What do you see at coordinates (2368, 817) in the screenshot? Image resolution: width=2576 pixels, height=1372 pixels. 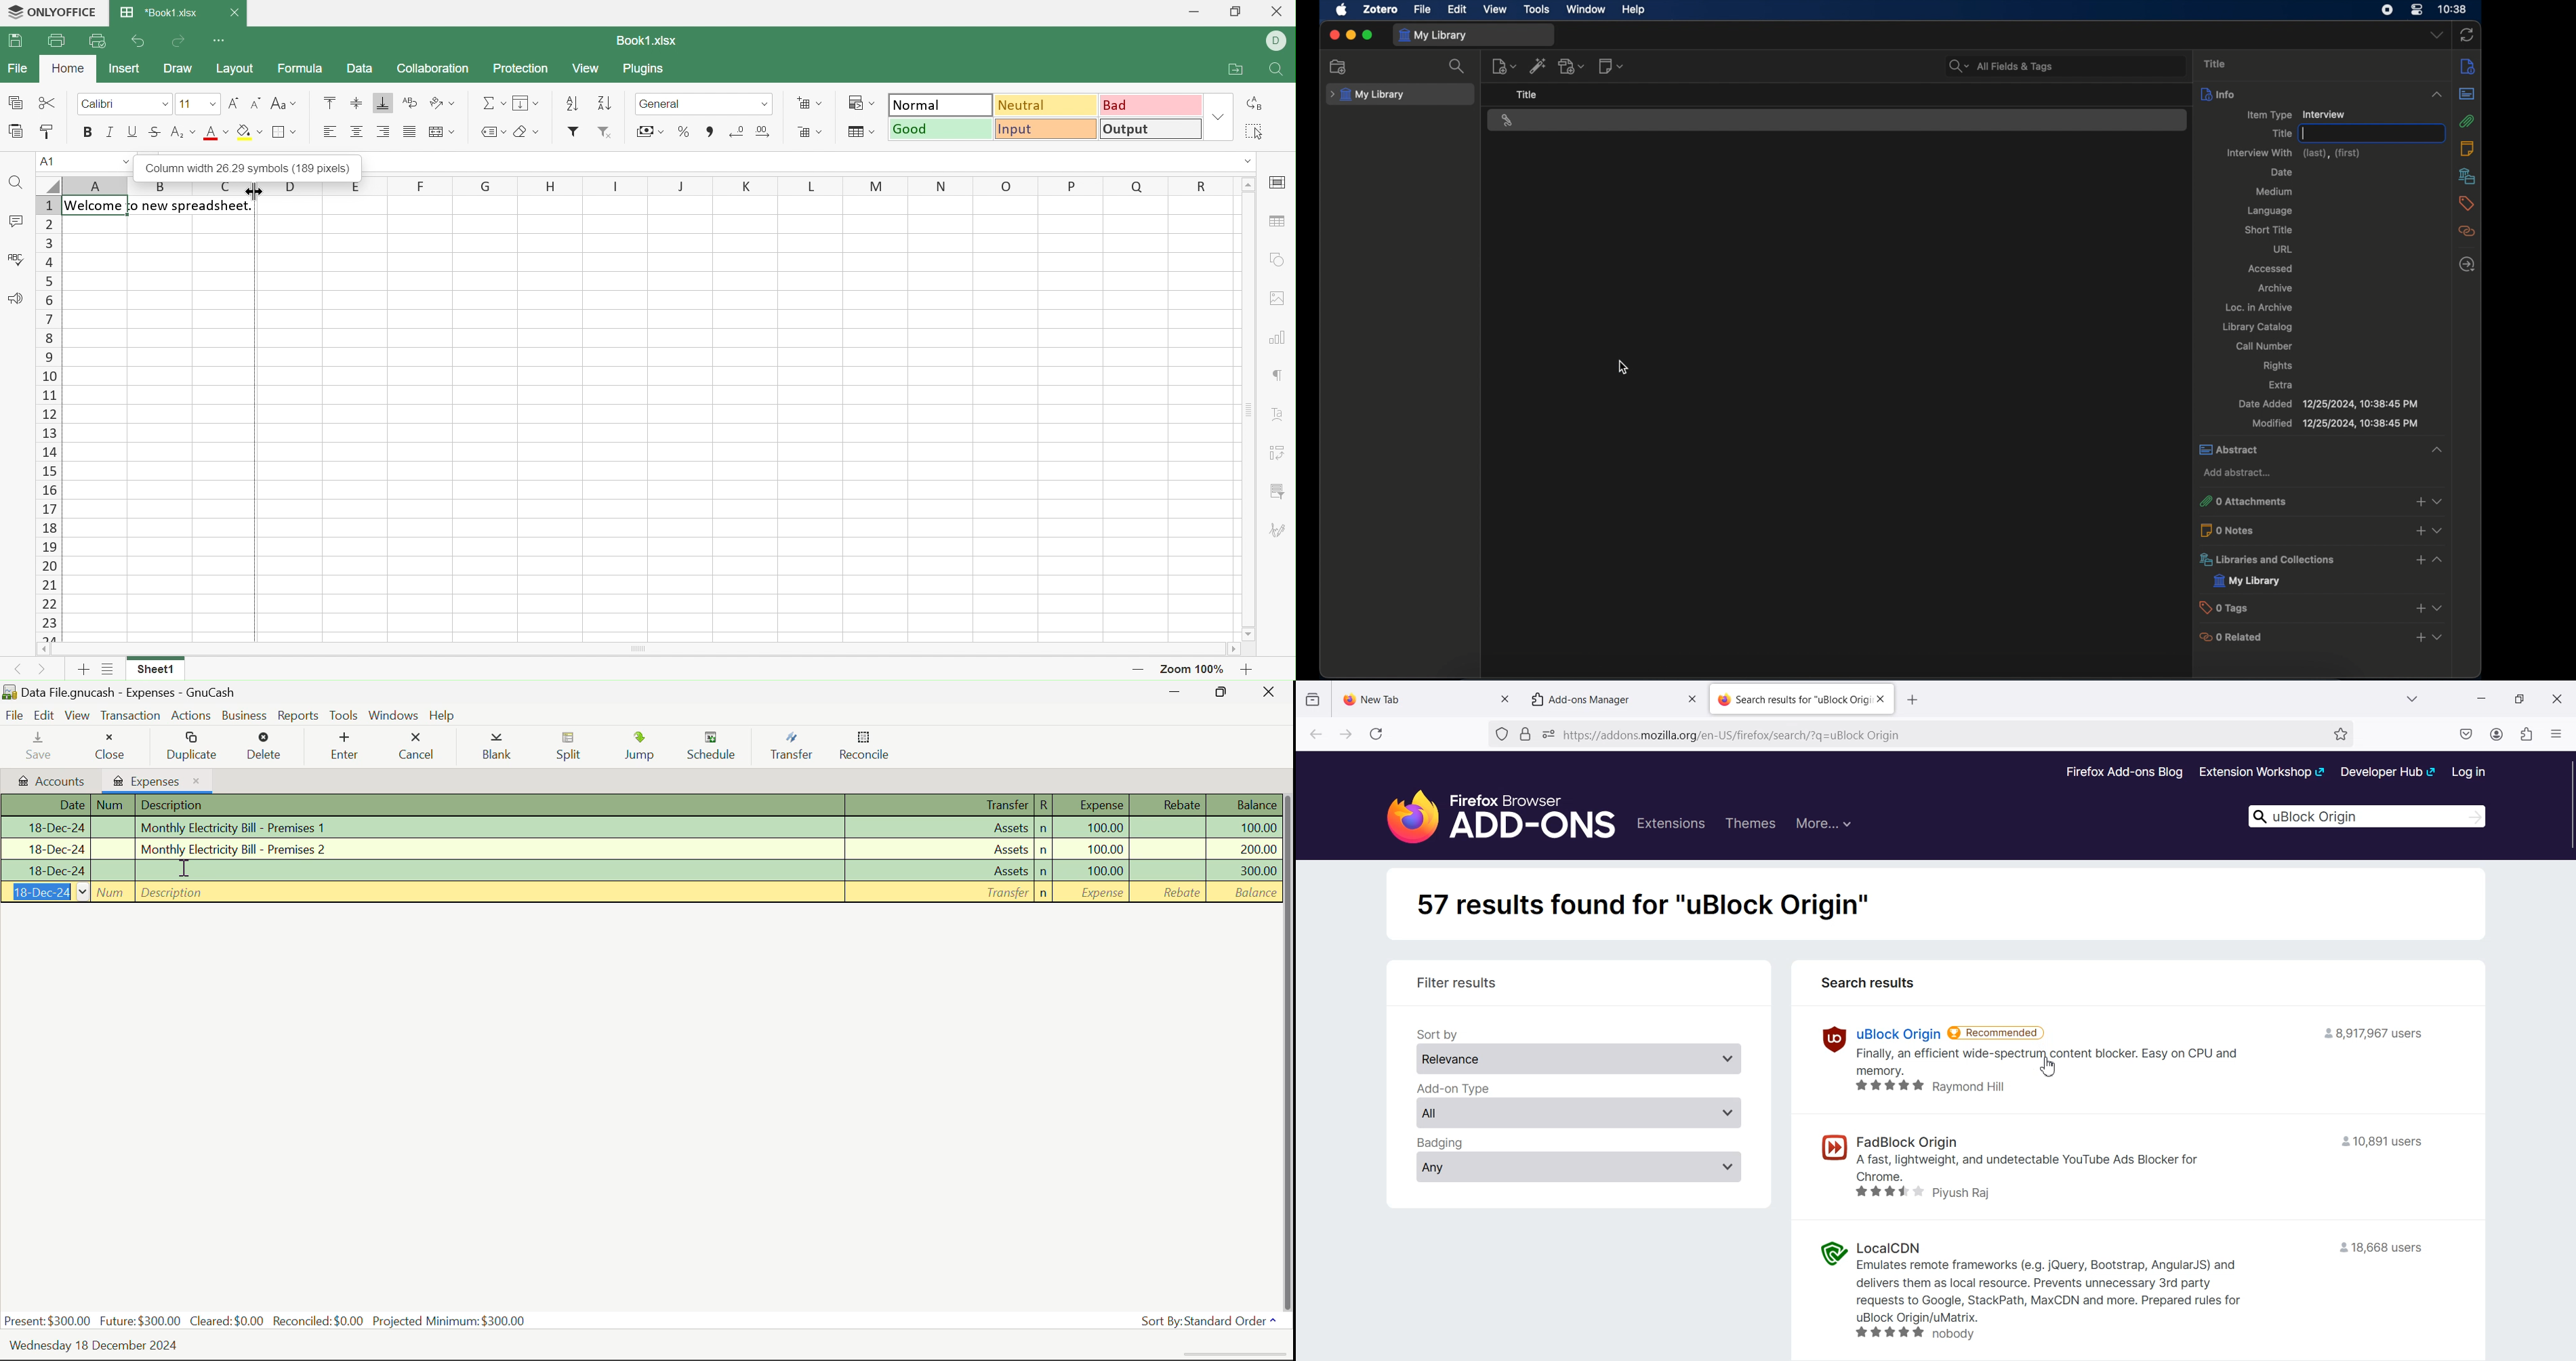 I see `uBlock Origin` at bounding box center [2368, 817].